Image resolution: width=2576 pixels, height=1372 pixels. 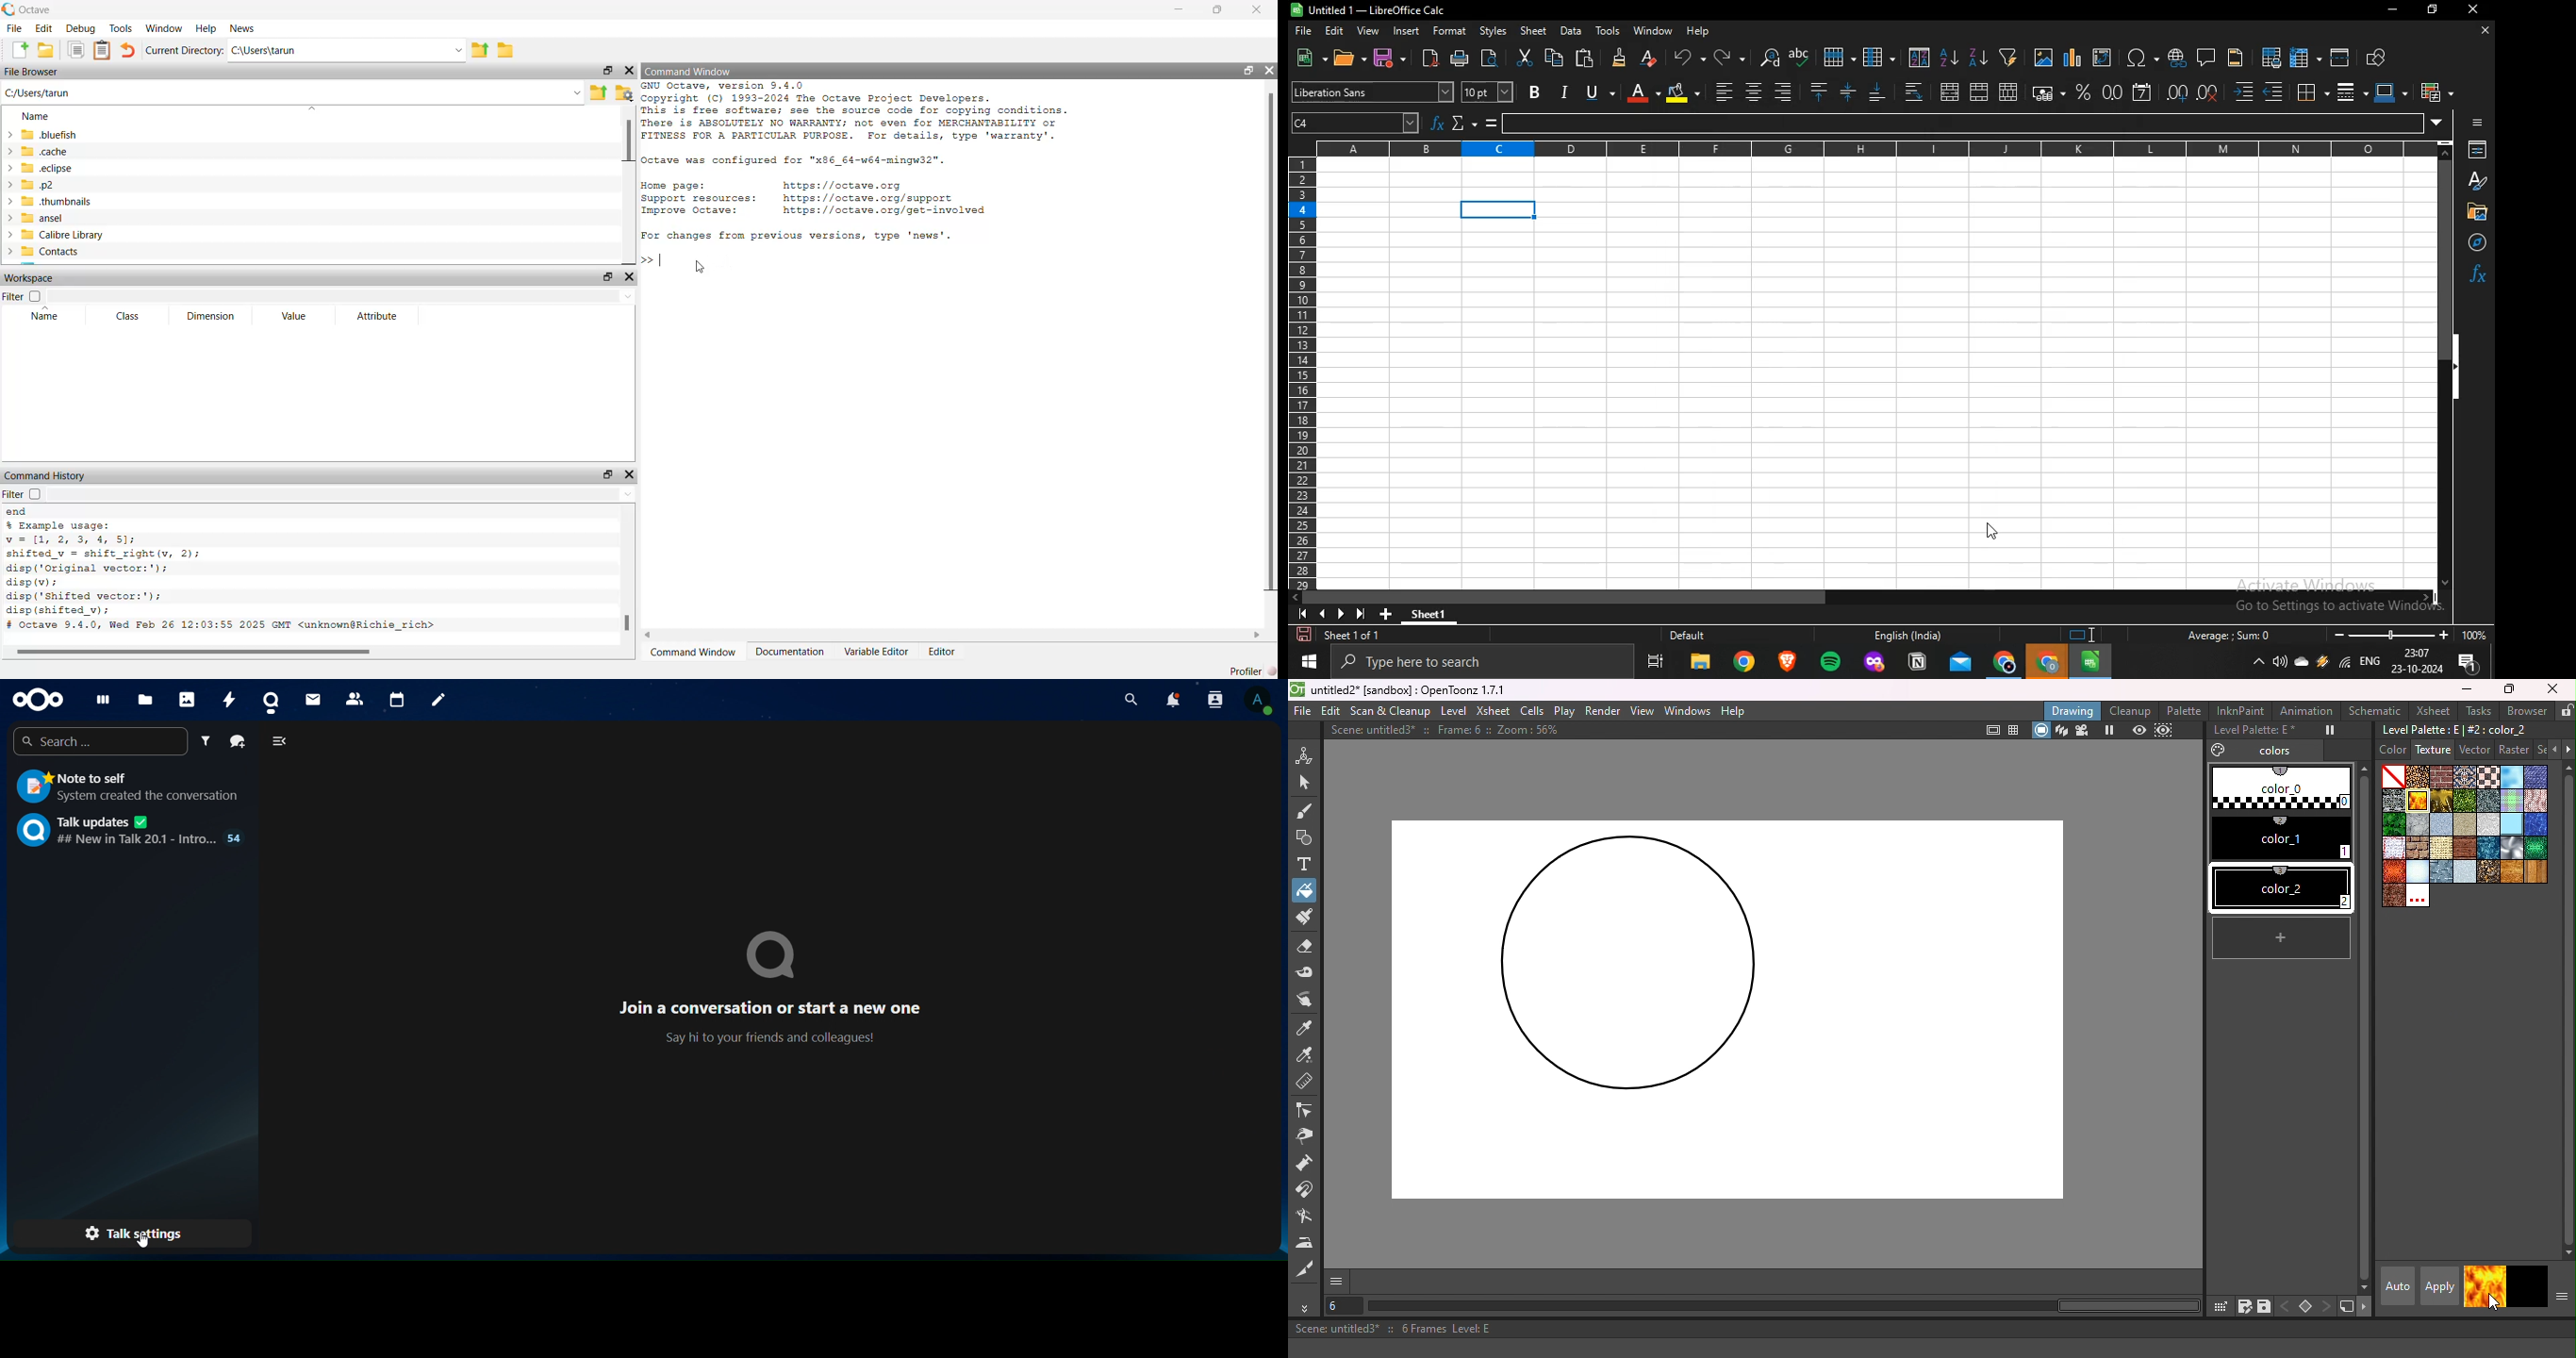 I want to click on new , so click(x=1306, y=57).